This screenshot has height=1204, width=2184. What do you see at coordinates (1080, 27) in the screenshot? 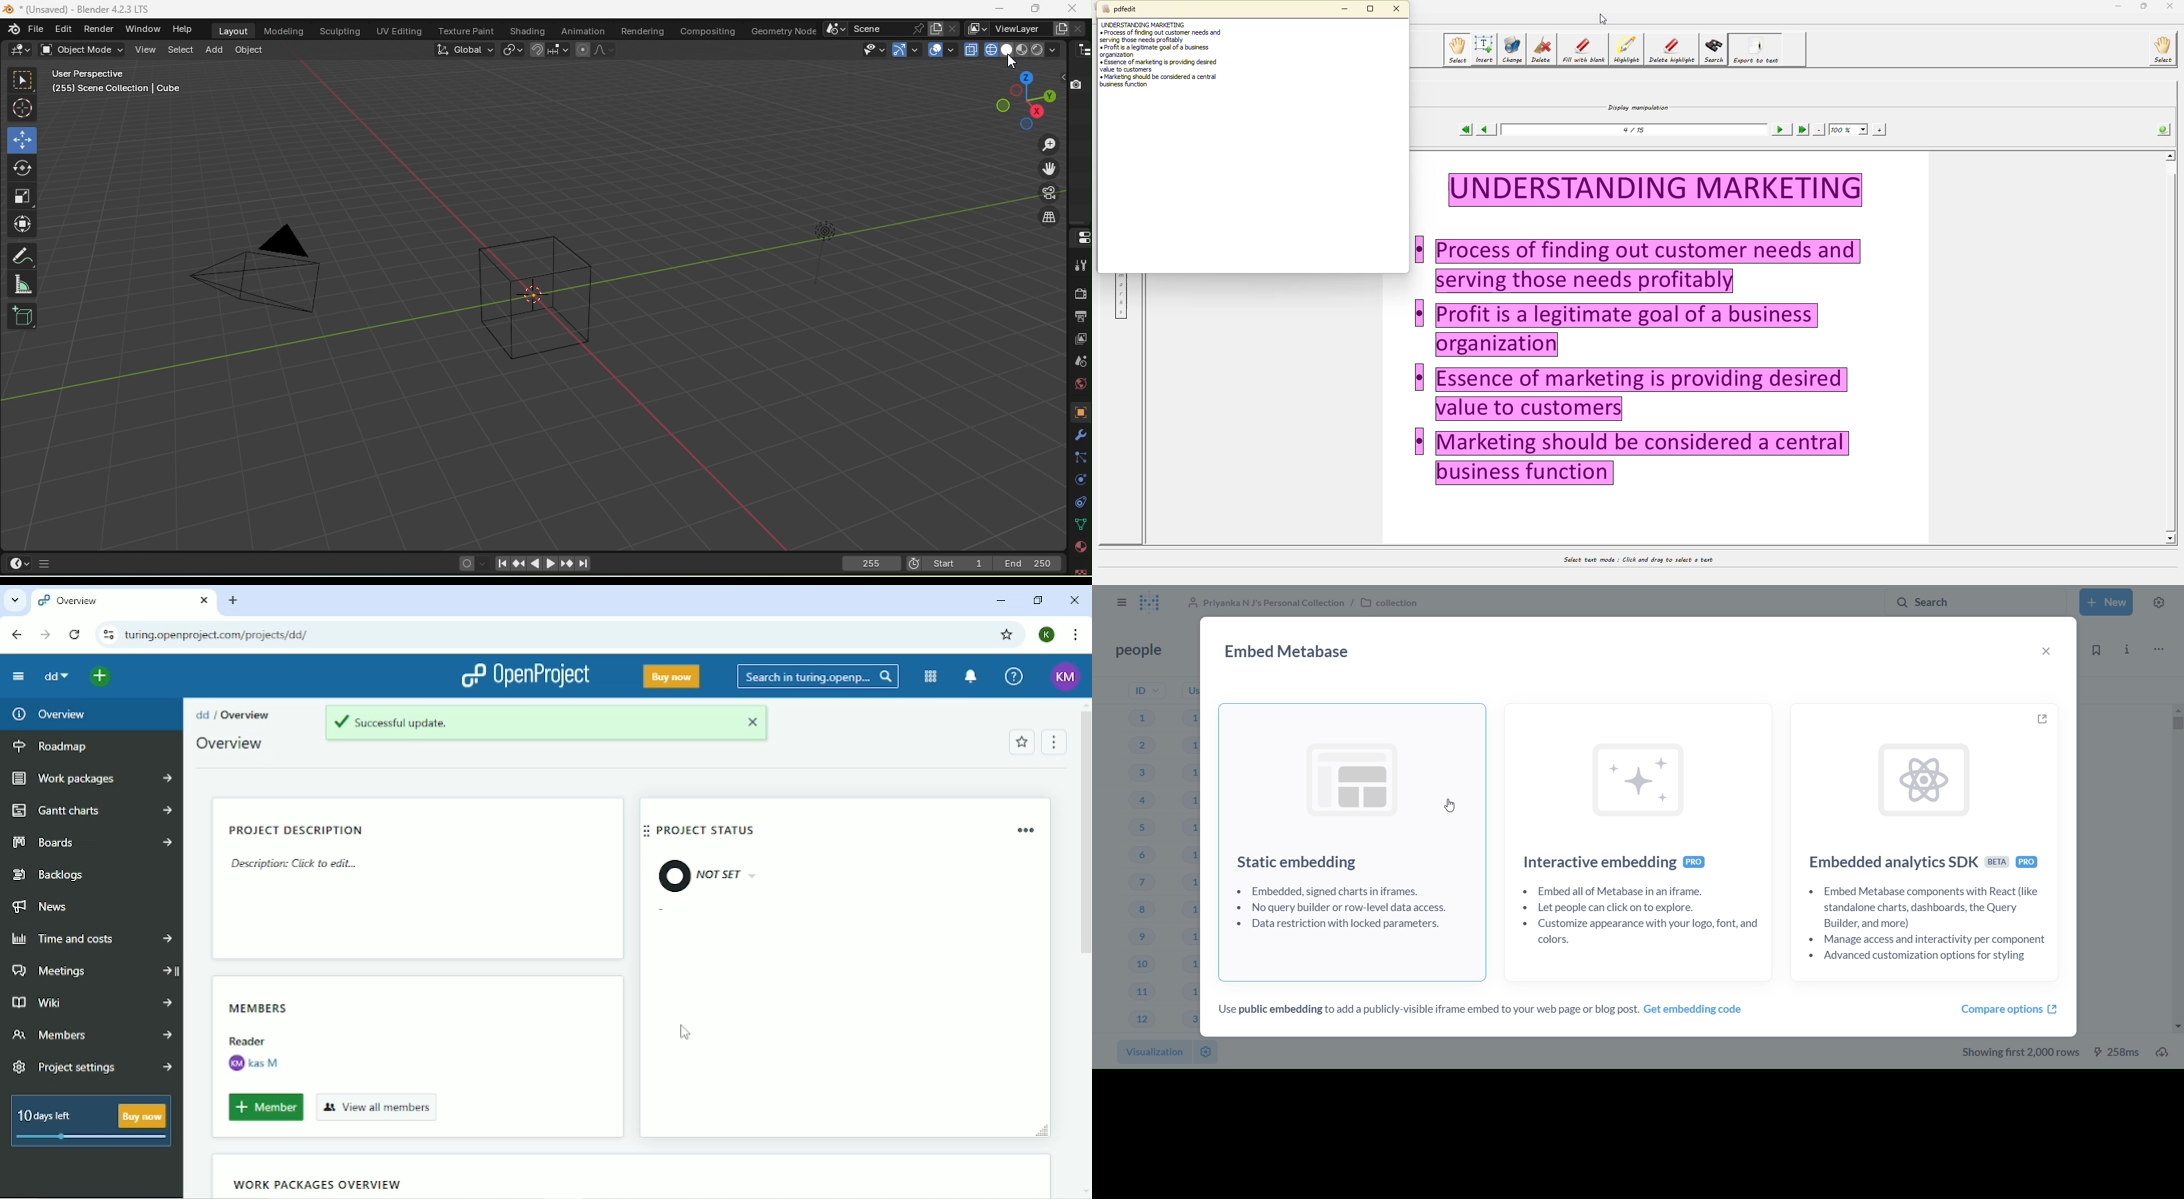
I see `Delete view layer` at bounding box center [1080, 27].